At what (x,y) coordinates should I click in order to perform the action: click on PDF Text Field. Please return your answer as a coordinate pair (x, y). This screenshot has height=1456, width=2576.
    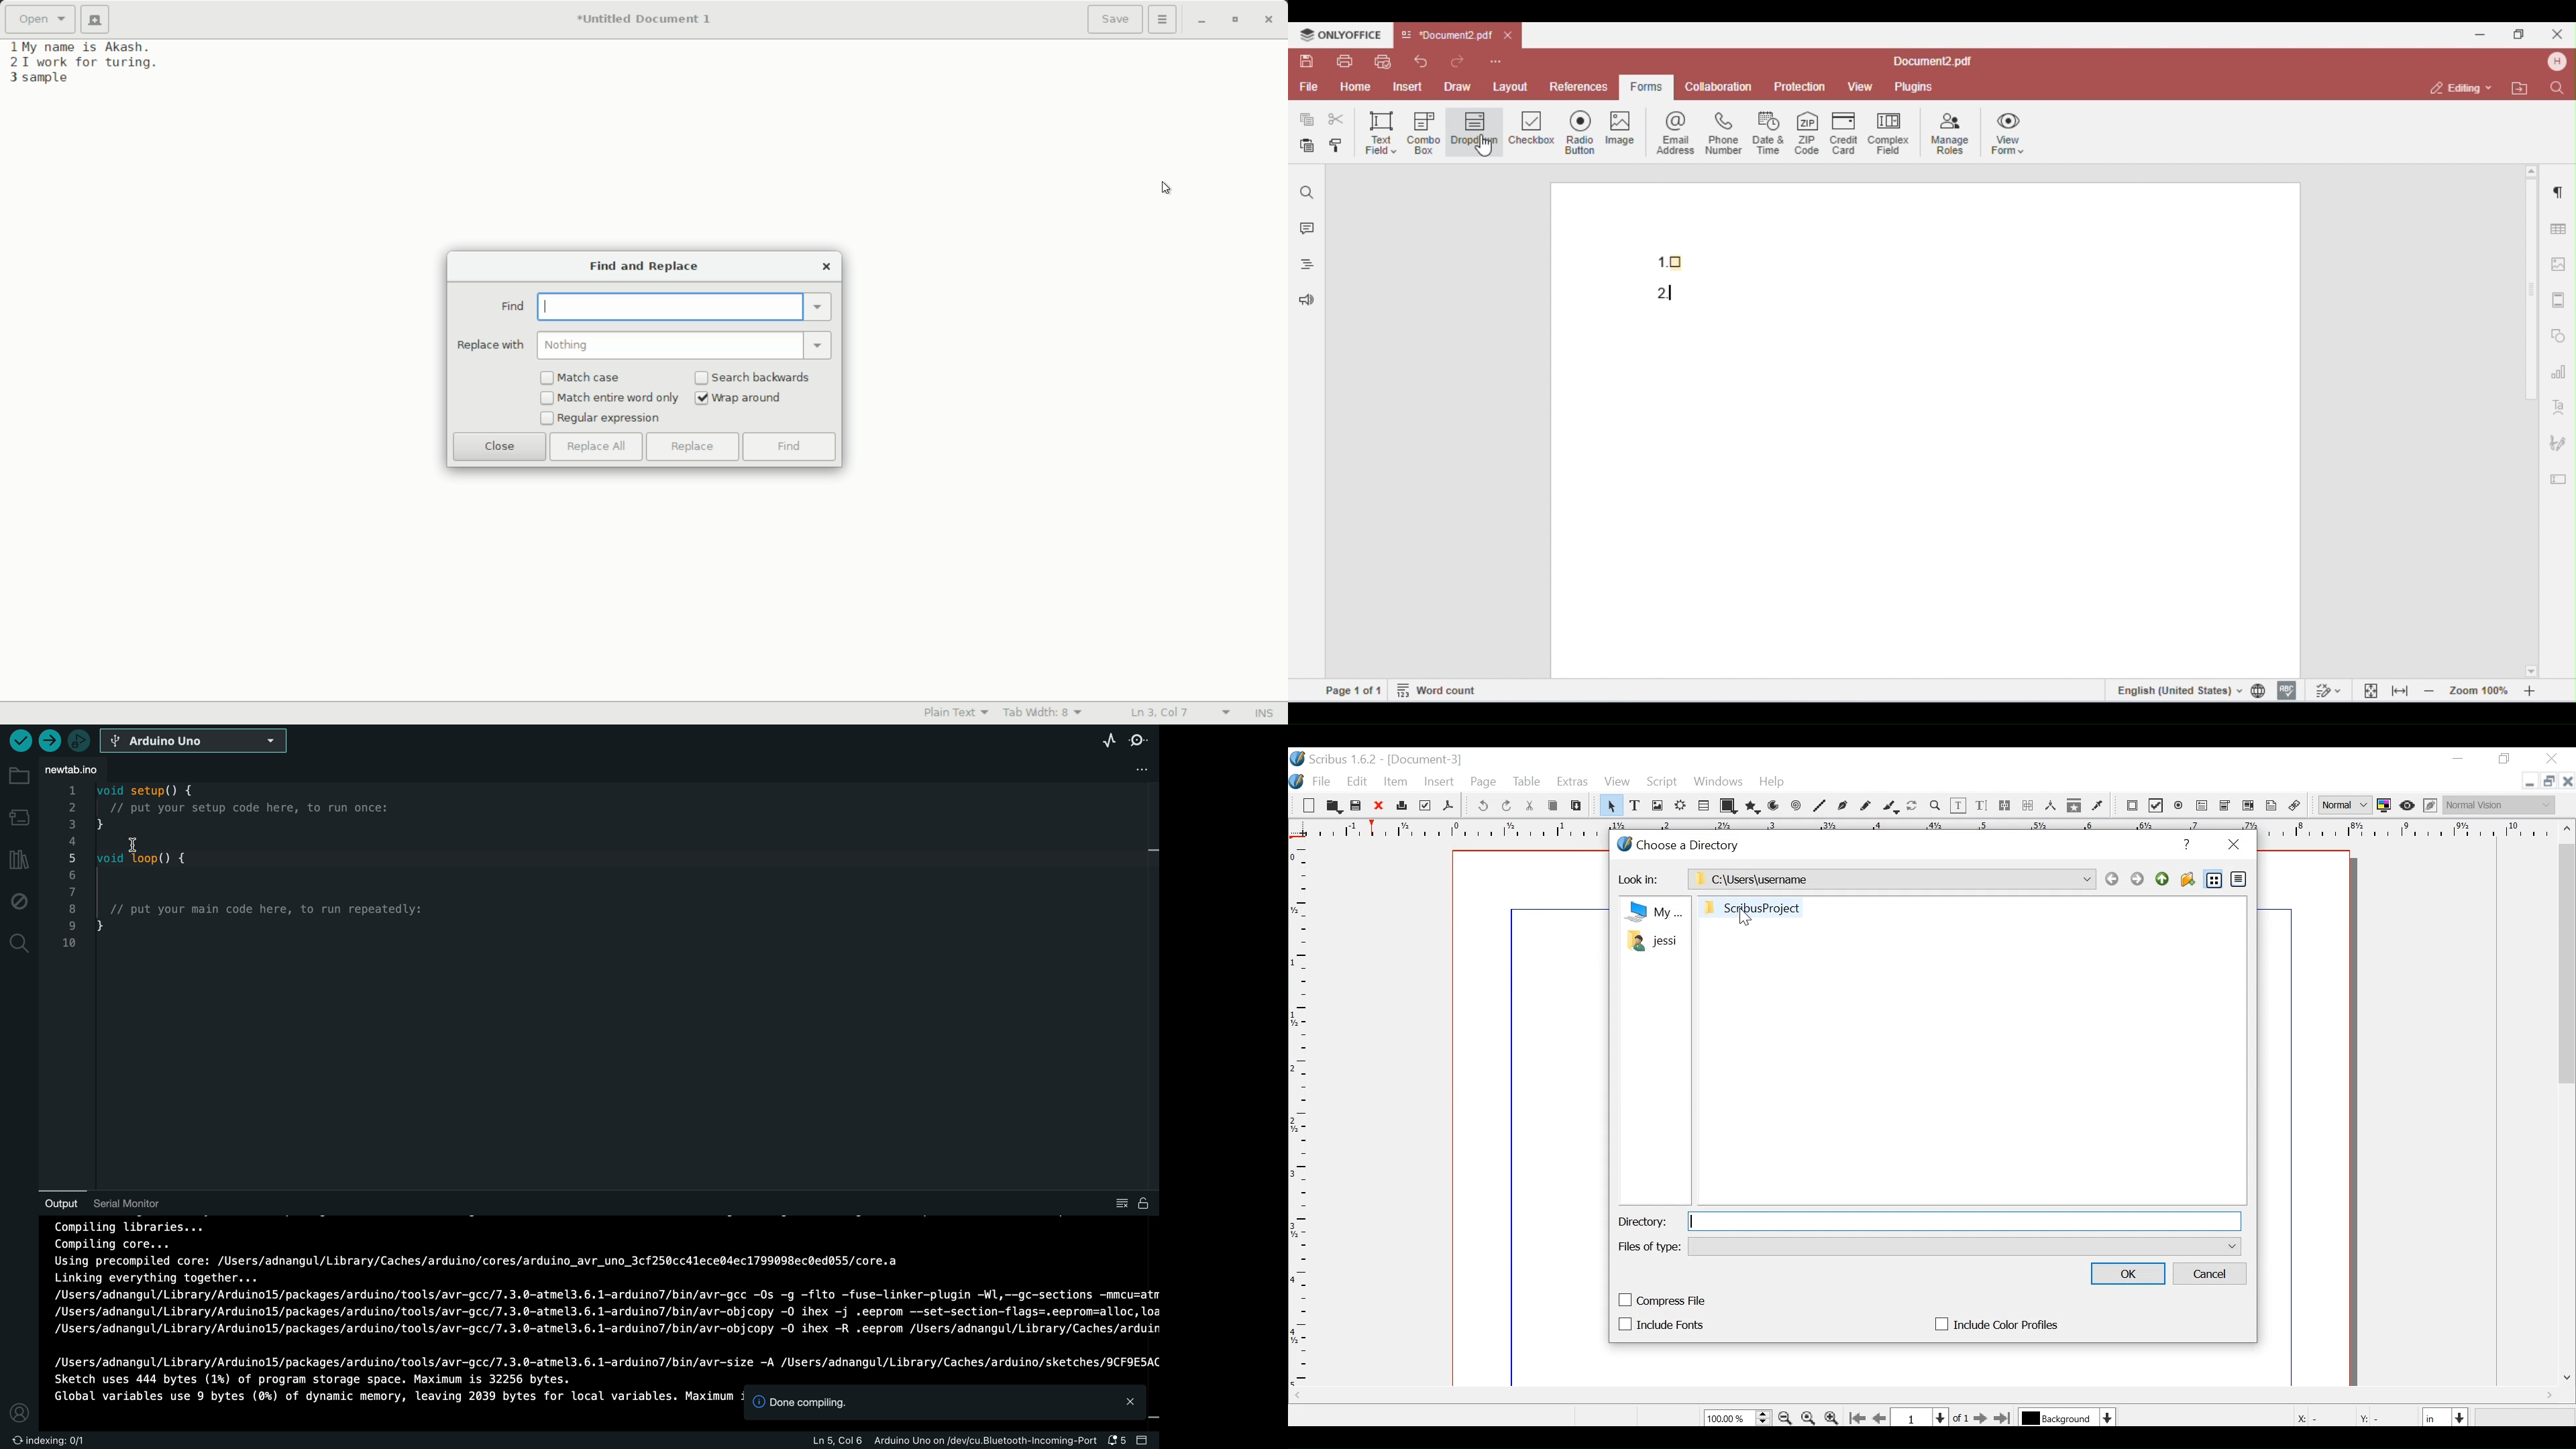
    Looking at the image, I should click on (2202, 807).